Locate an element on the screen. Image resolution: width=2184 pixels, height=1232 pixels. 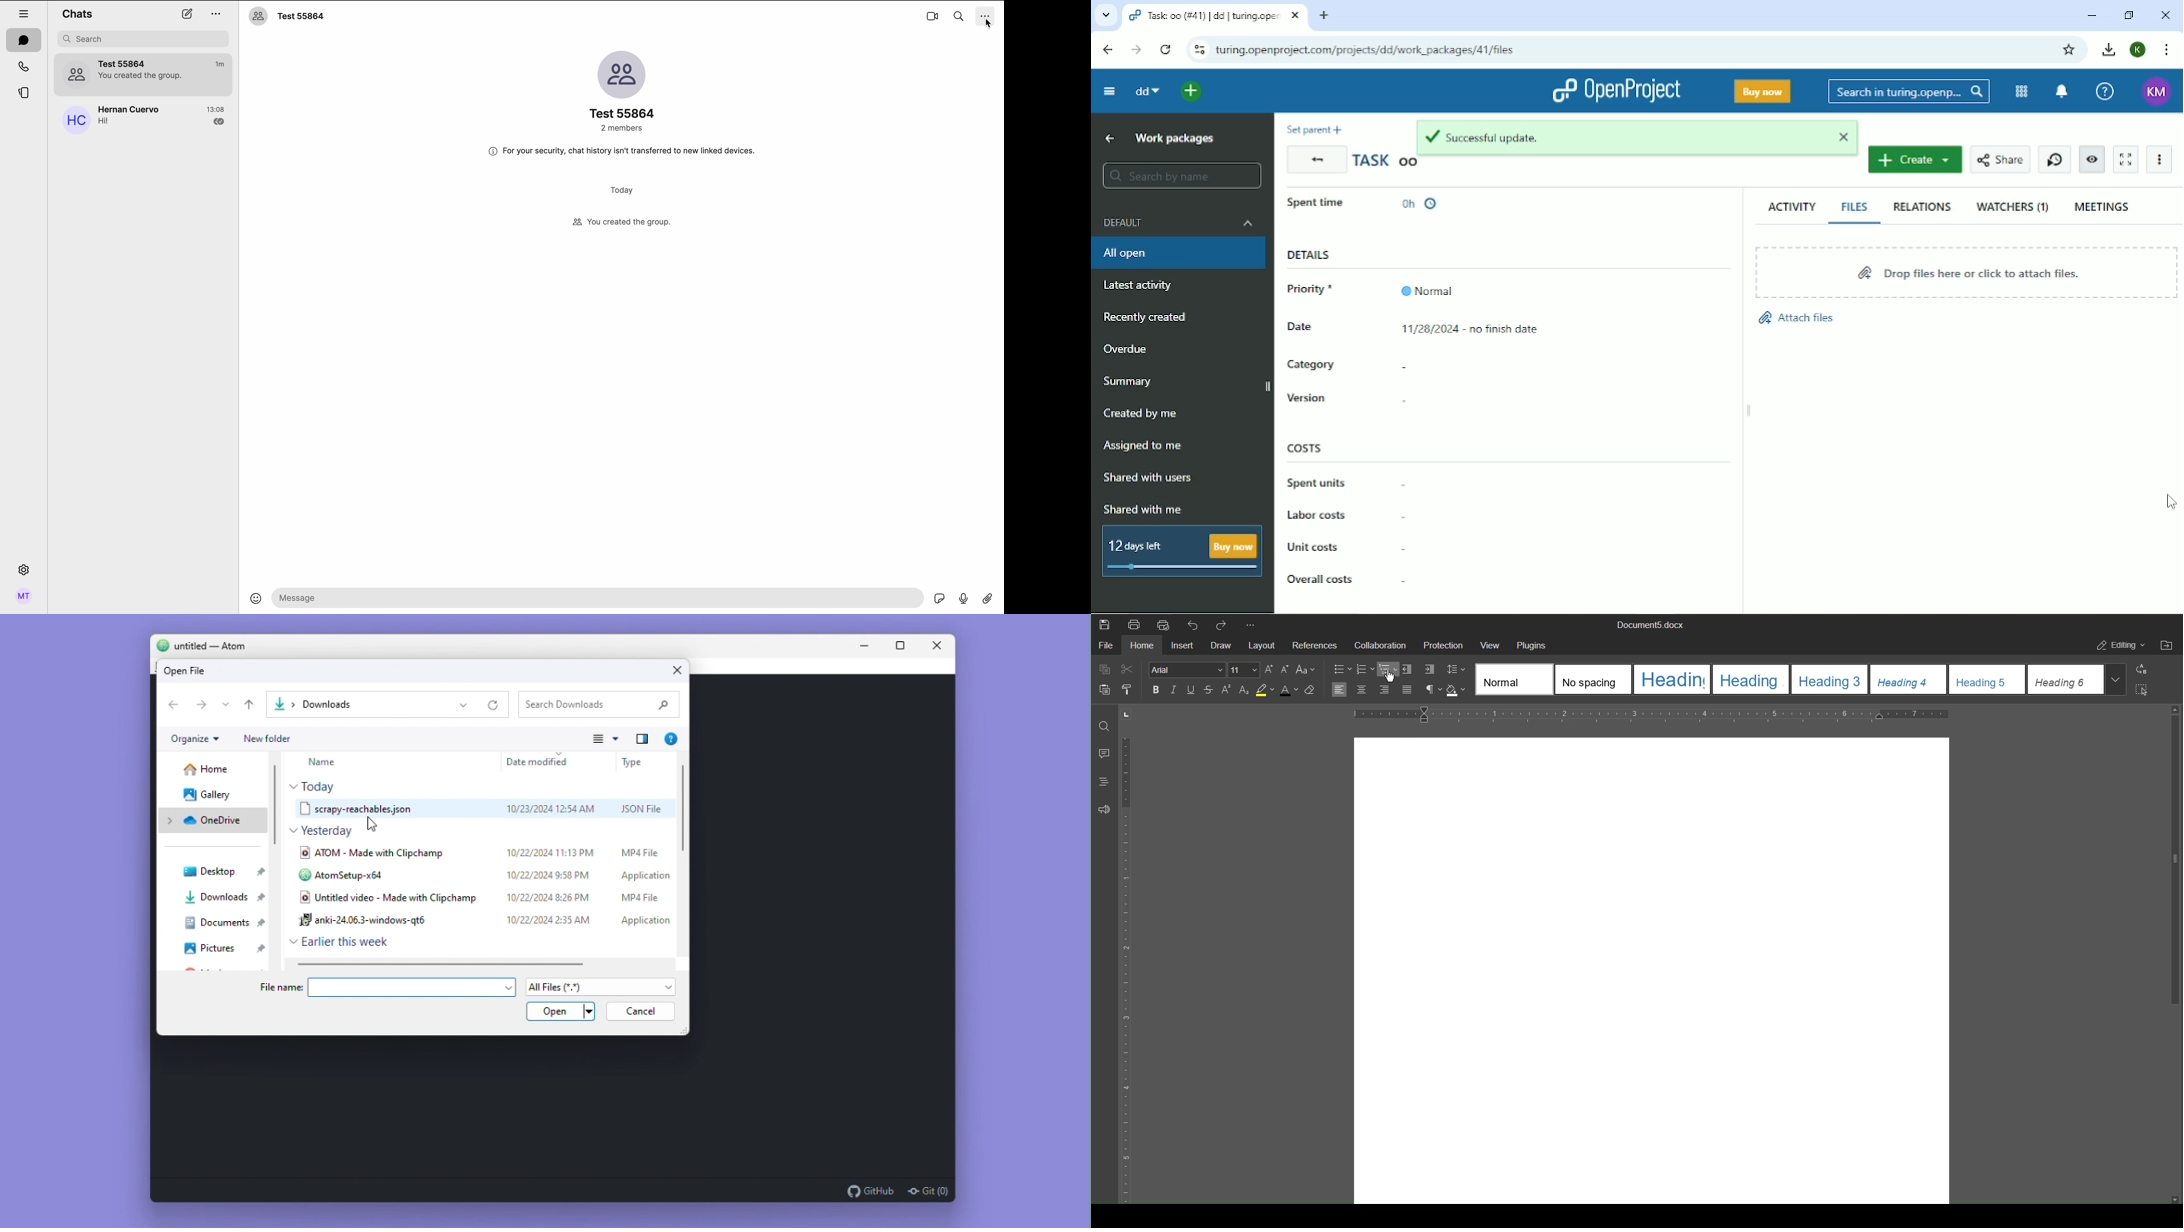
vertical scrollbar is located at coordinates (2174, 861).